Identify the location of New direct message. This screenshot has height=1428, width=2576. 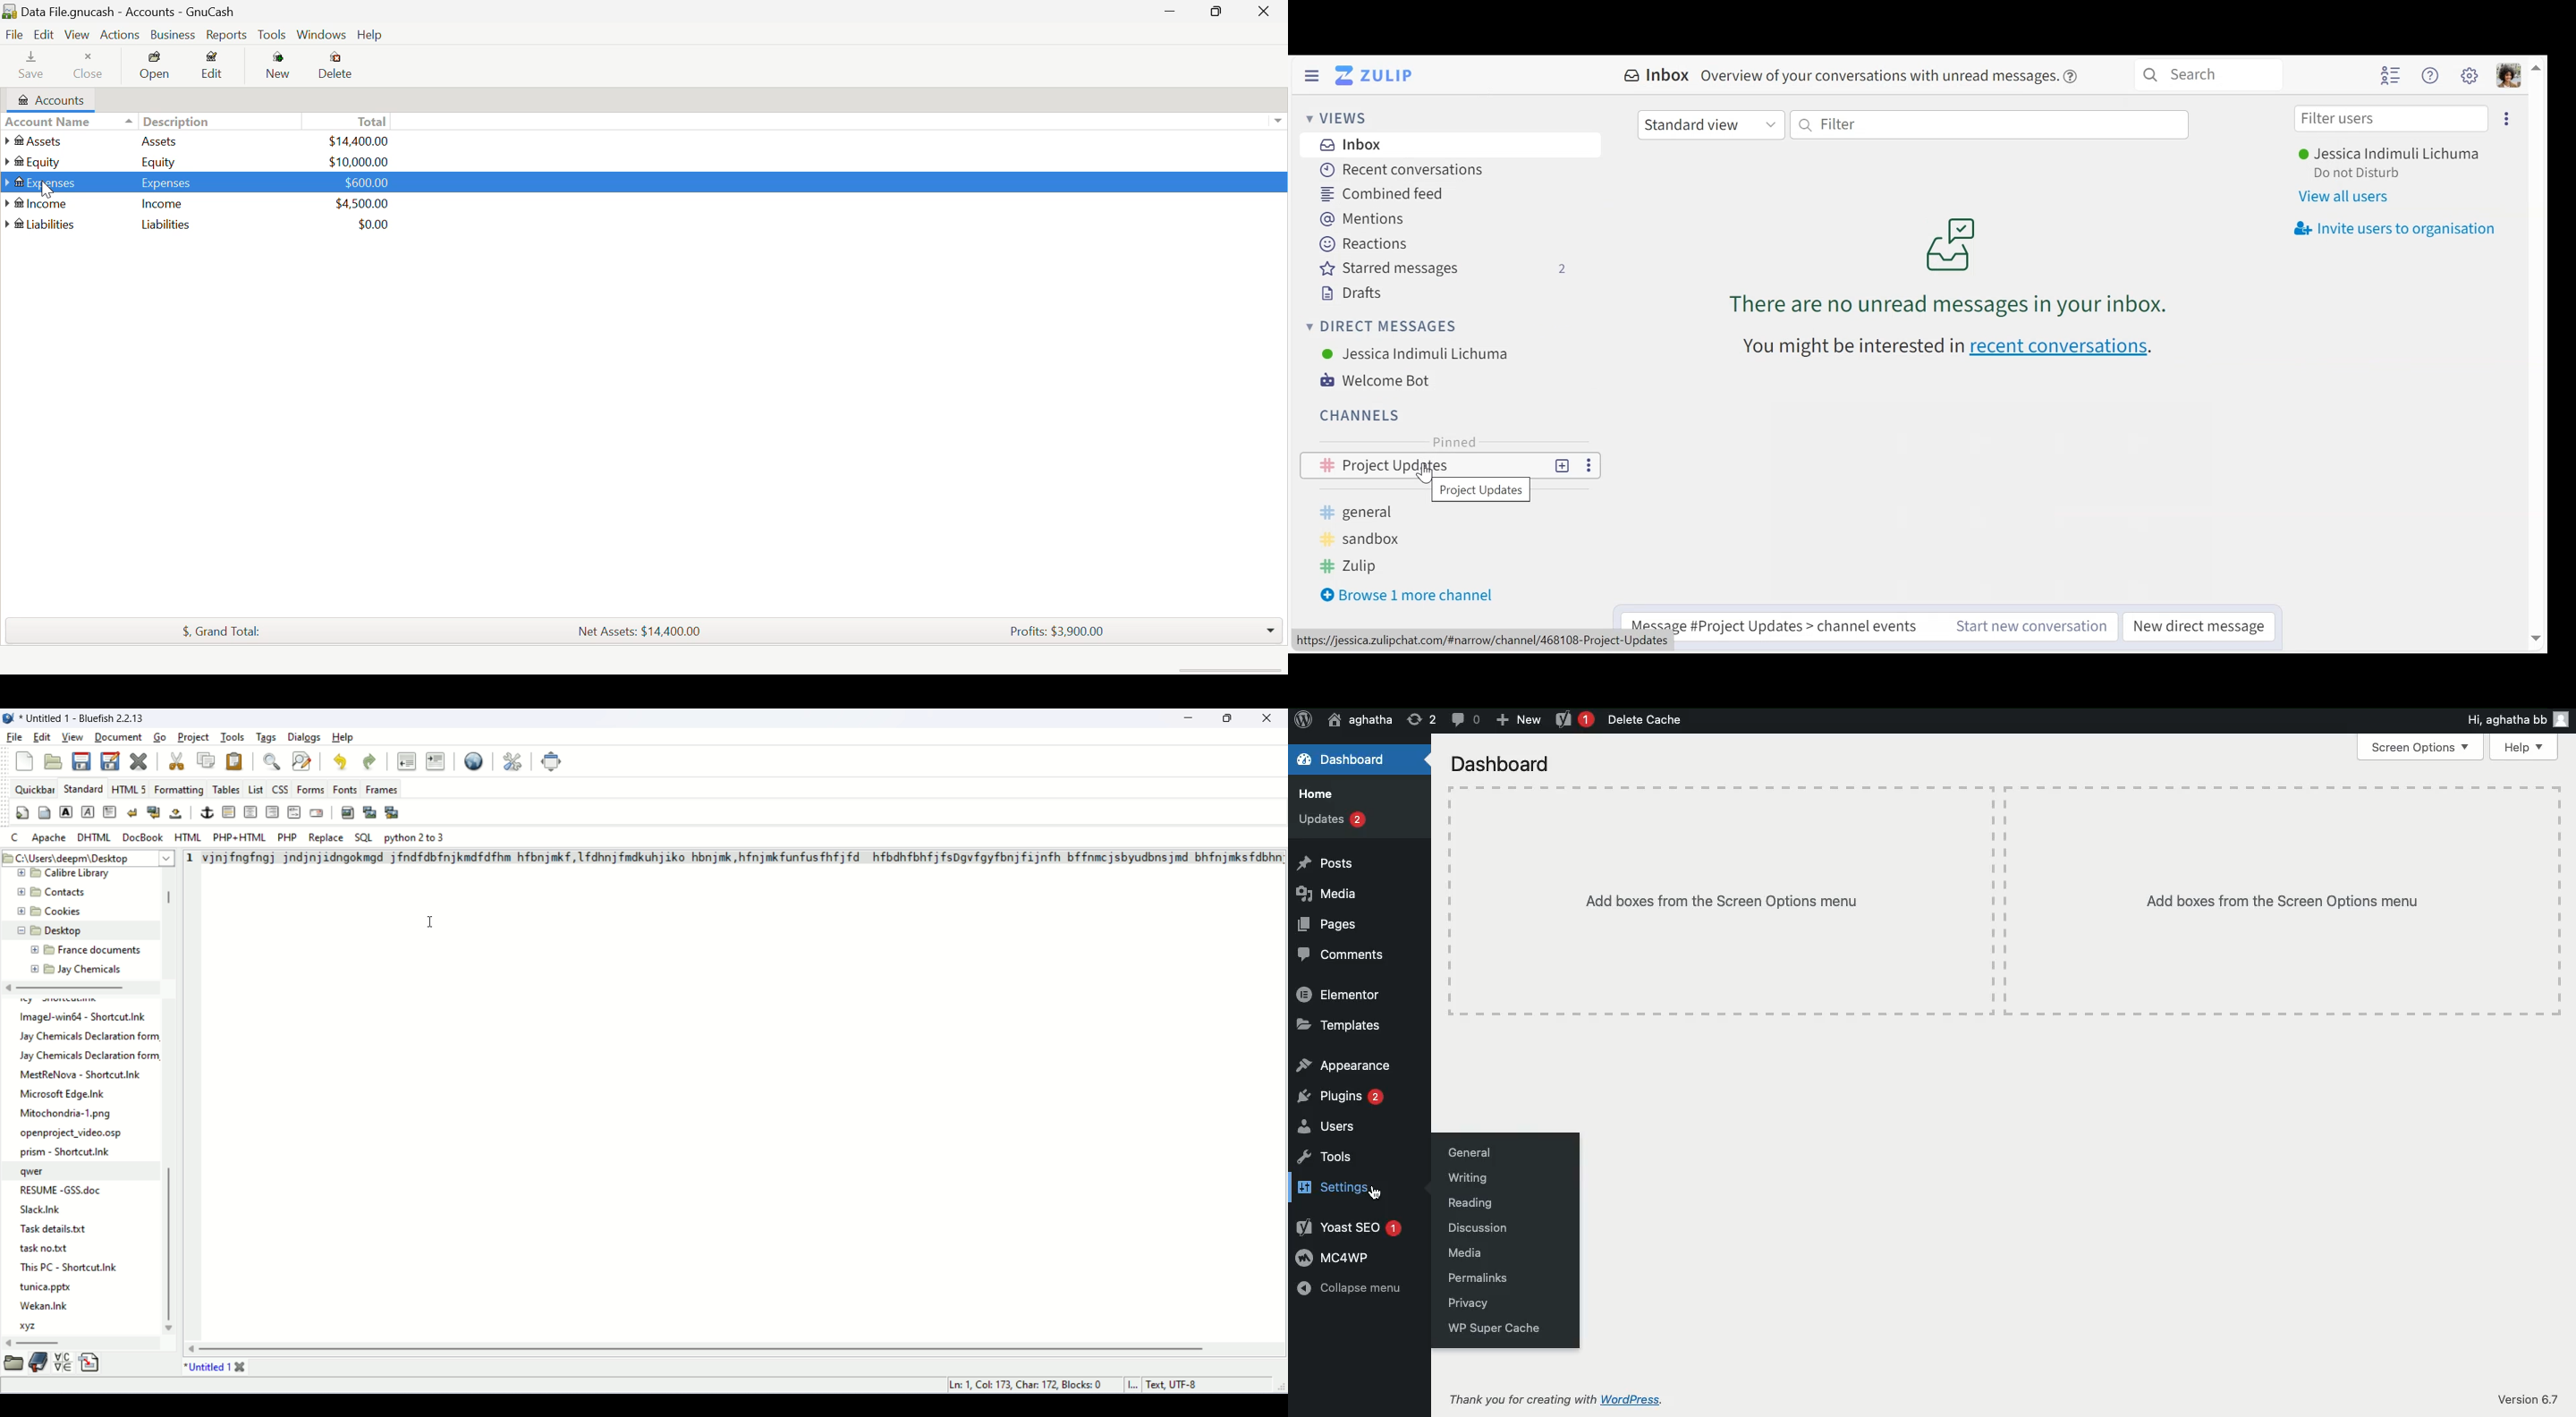
(2198, 628).